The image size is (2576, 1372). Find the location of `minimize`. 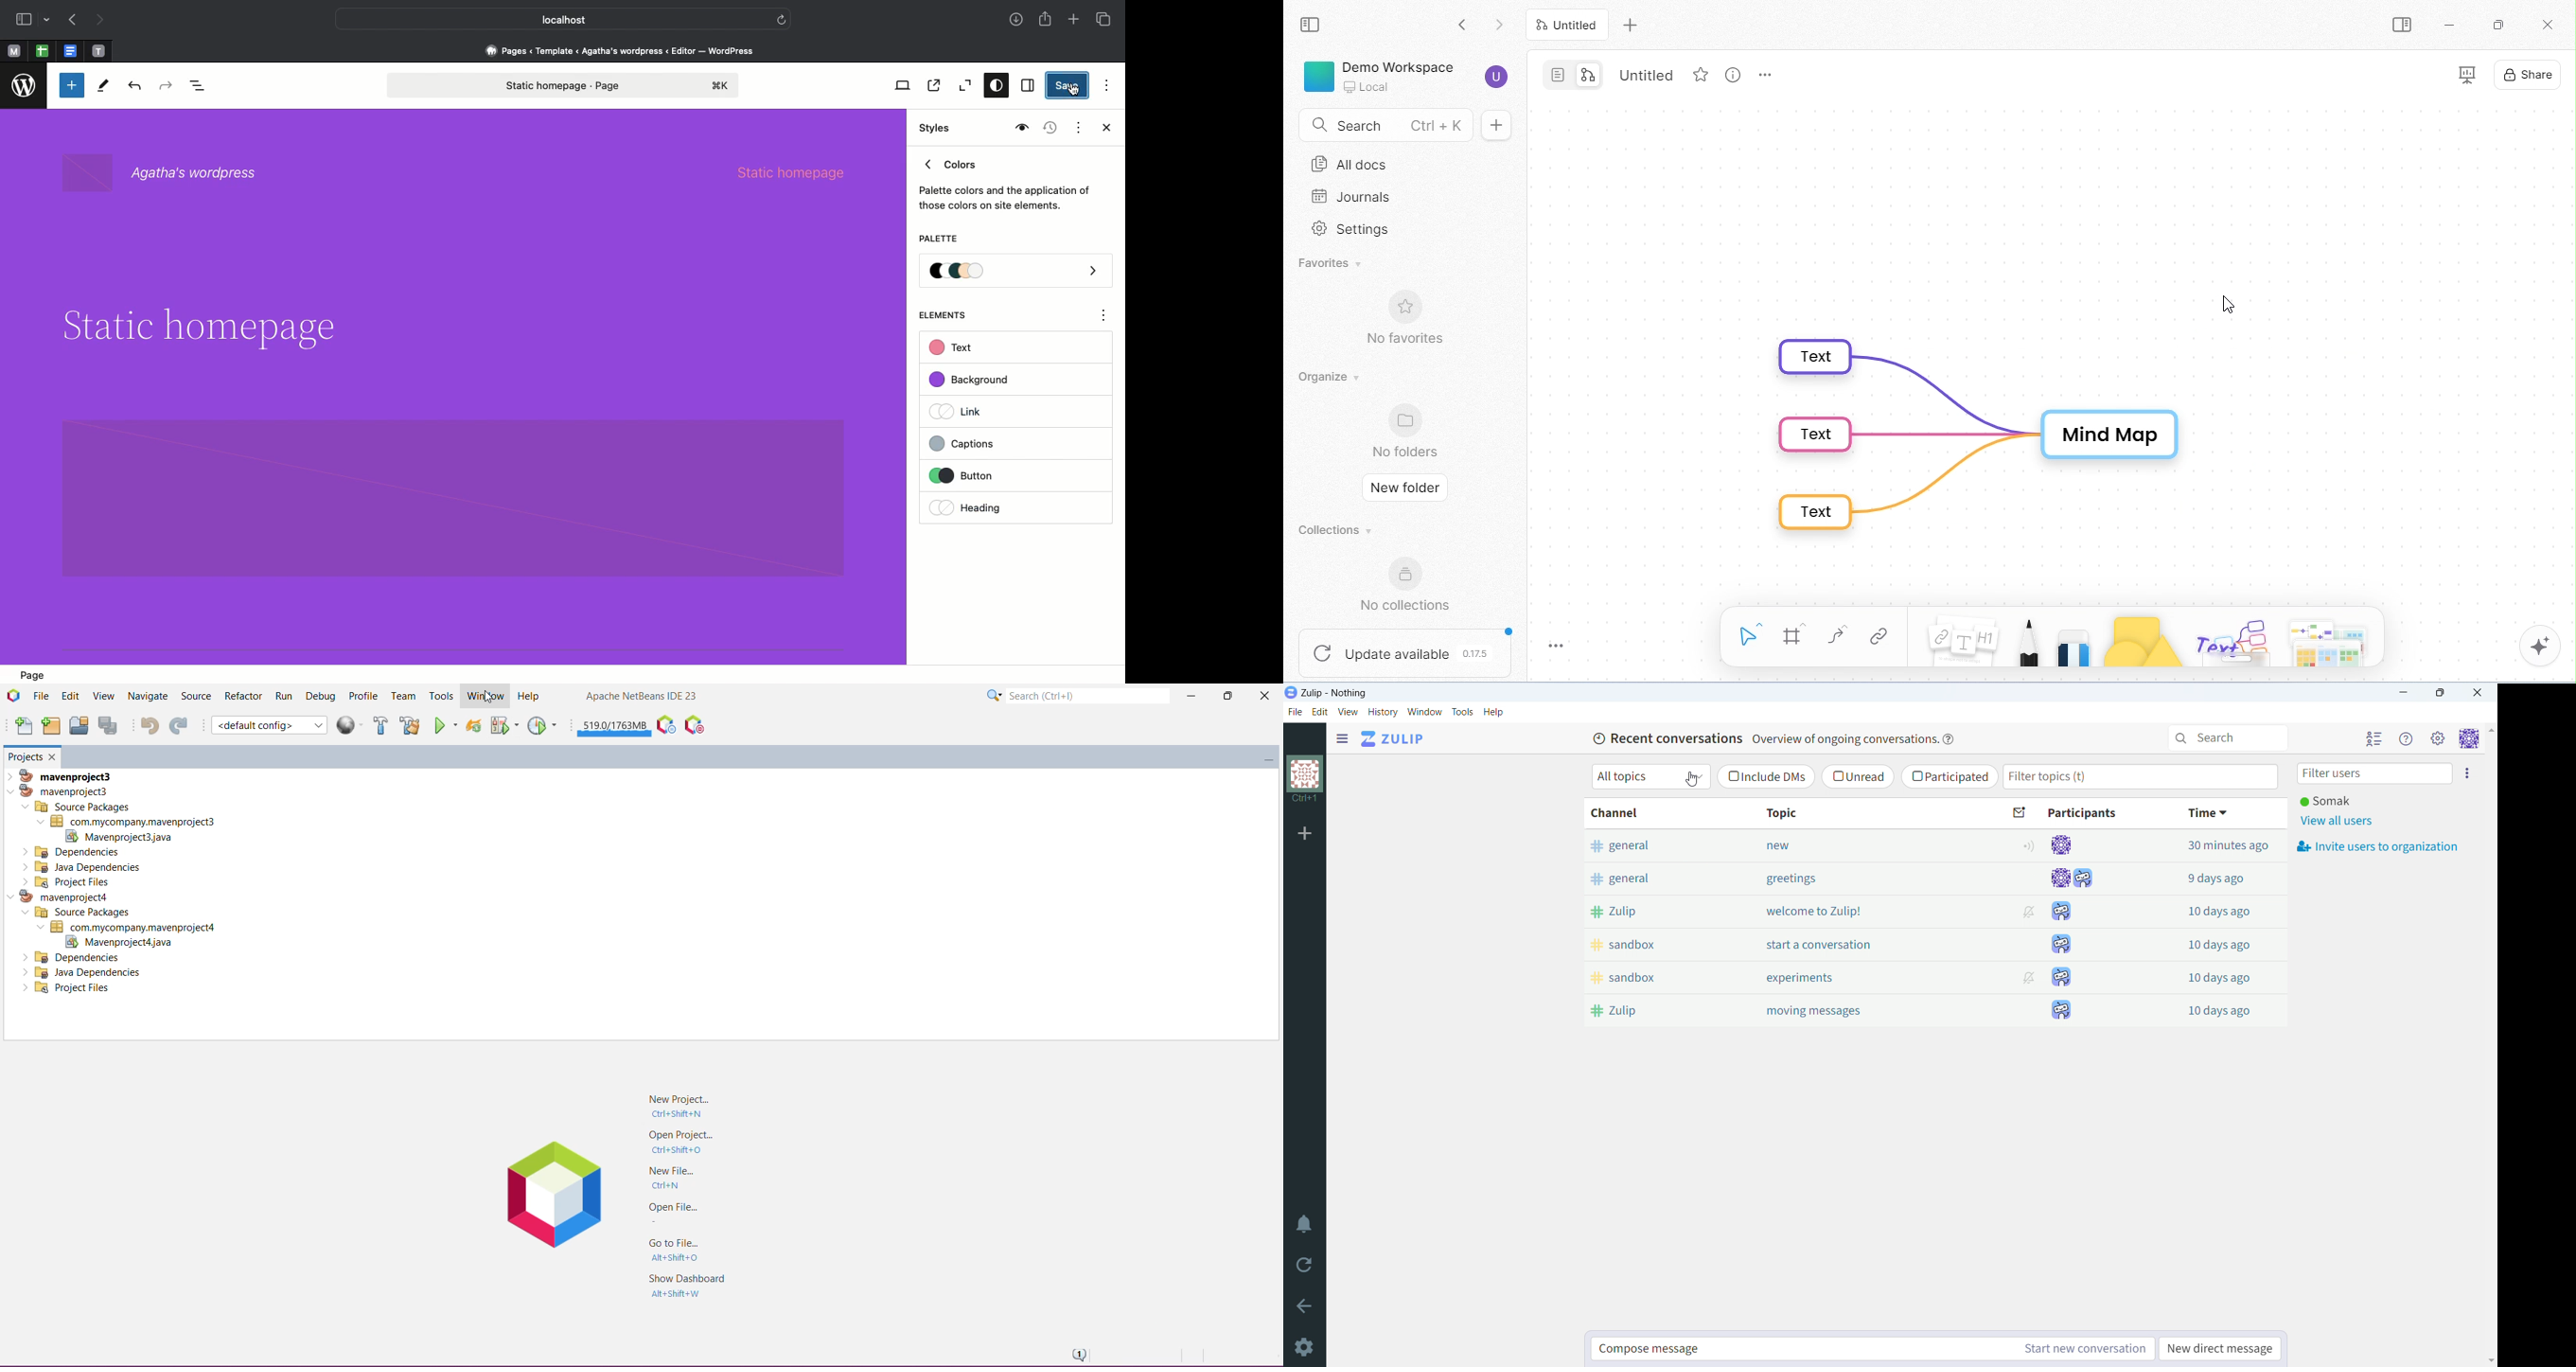

minimize is located at coordinates (2452, 25).